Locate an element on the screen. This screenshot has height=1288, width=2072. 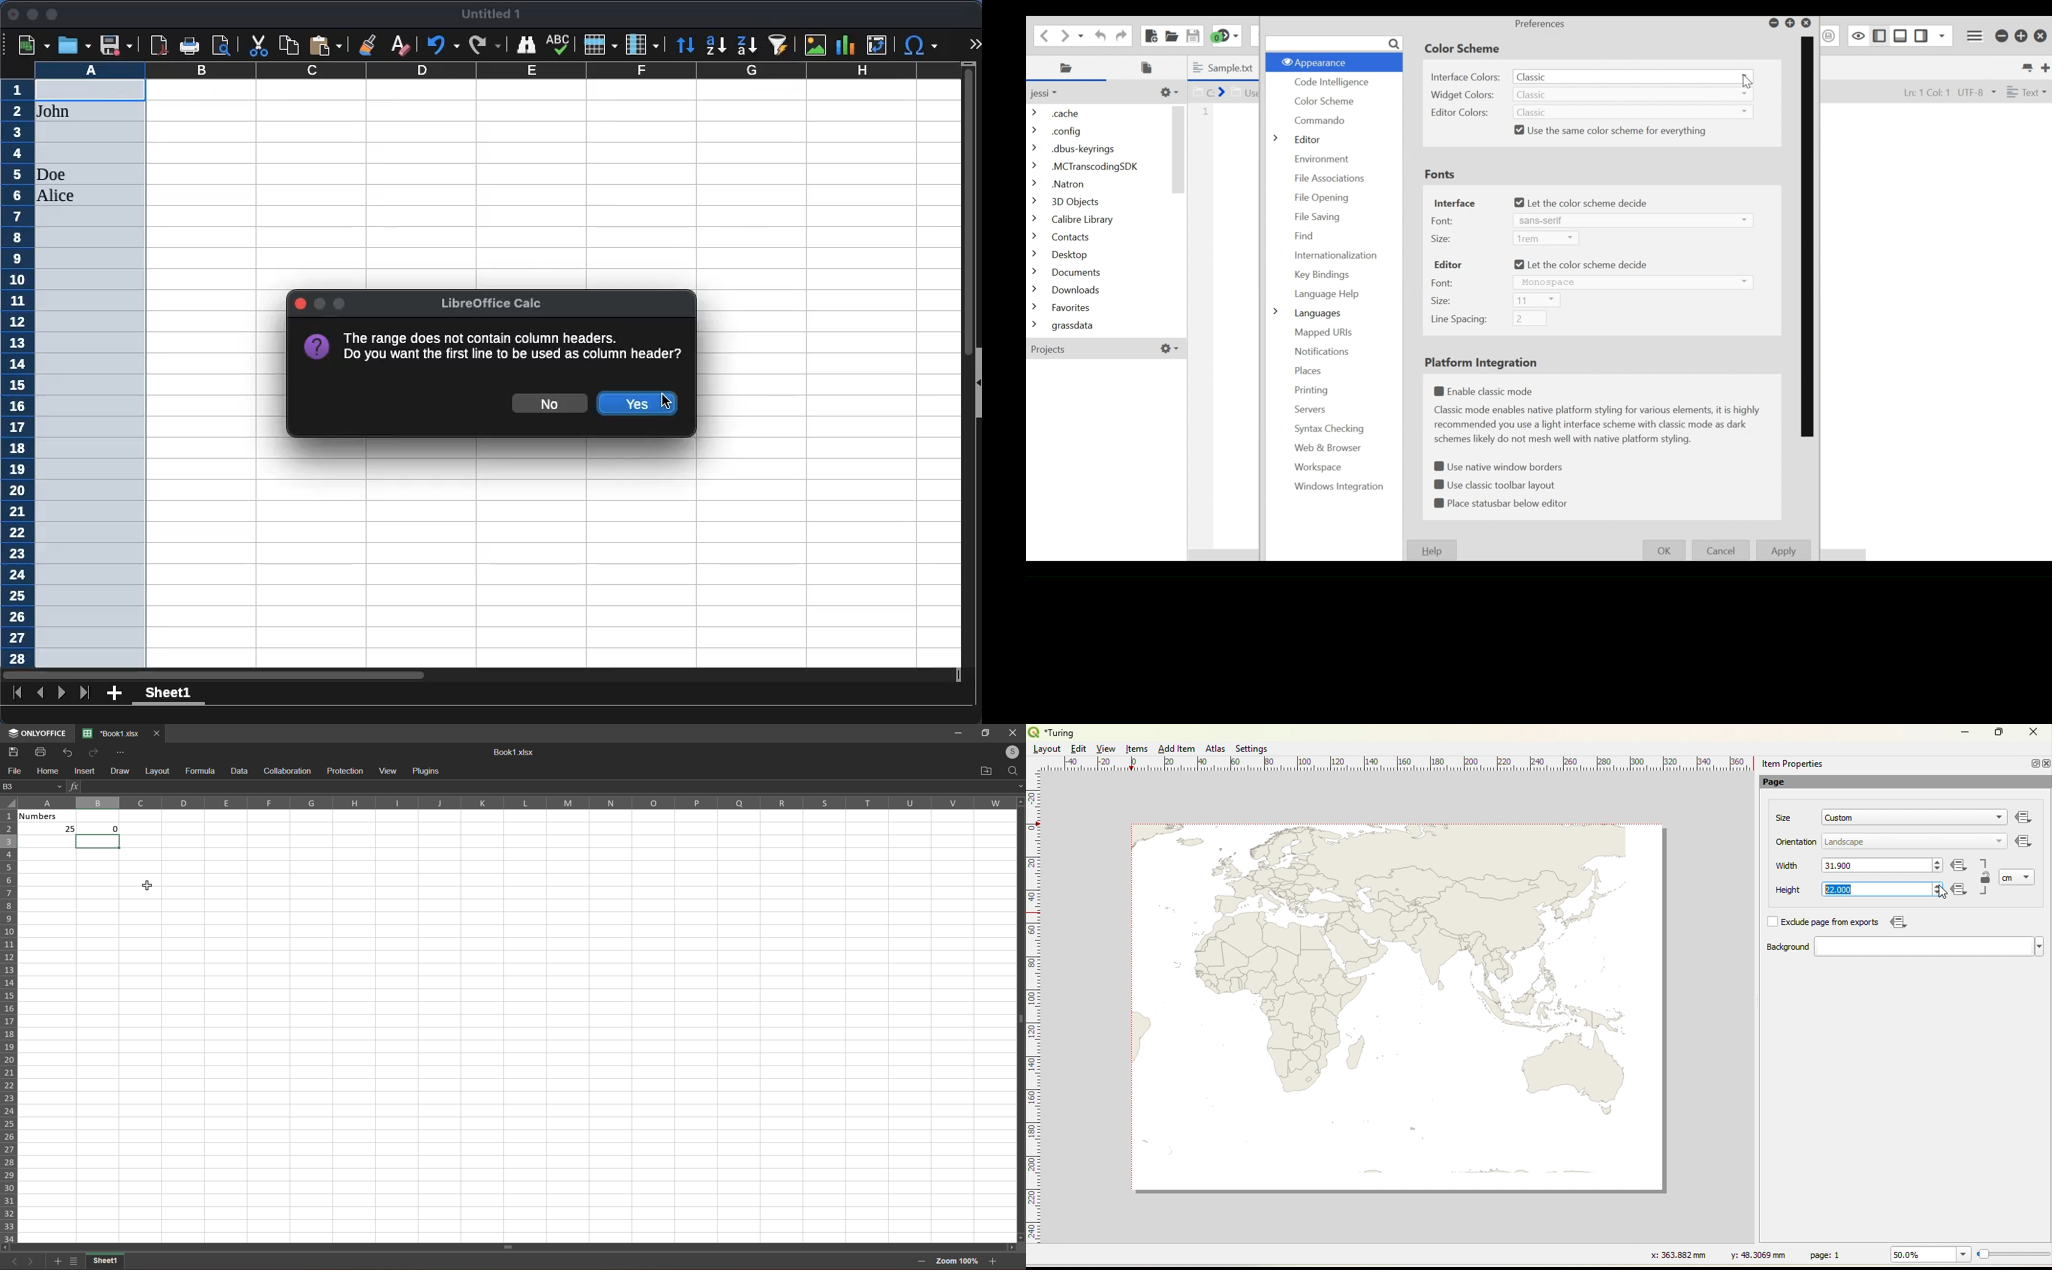
Editor Colors dropdown menu is located at coordinates (1634, 112).